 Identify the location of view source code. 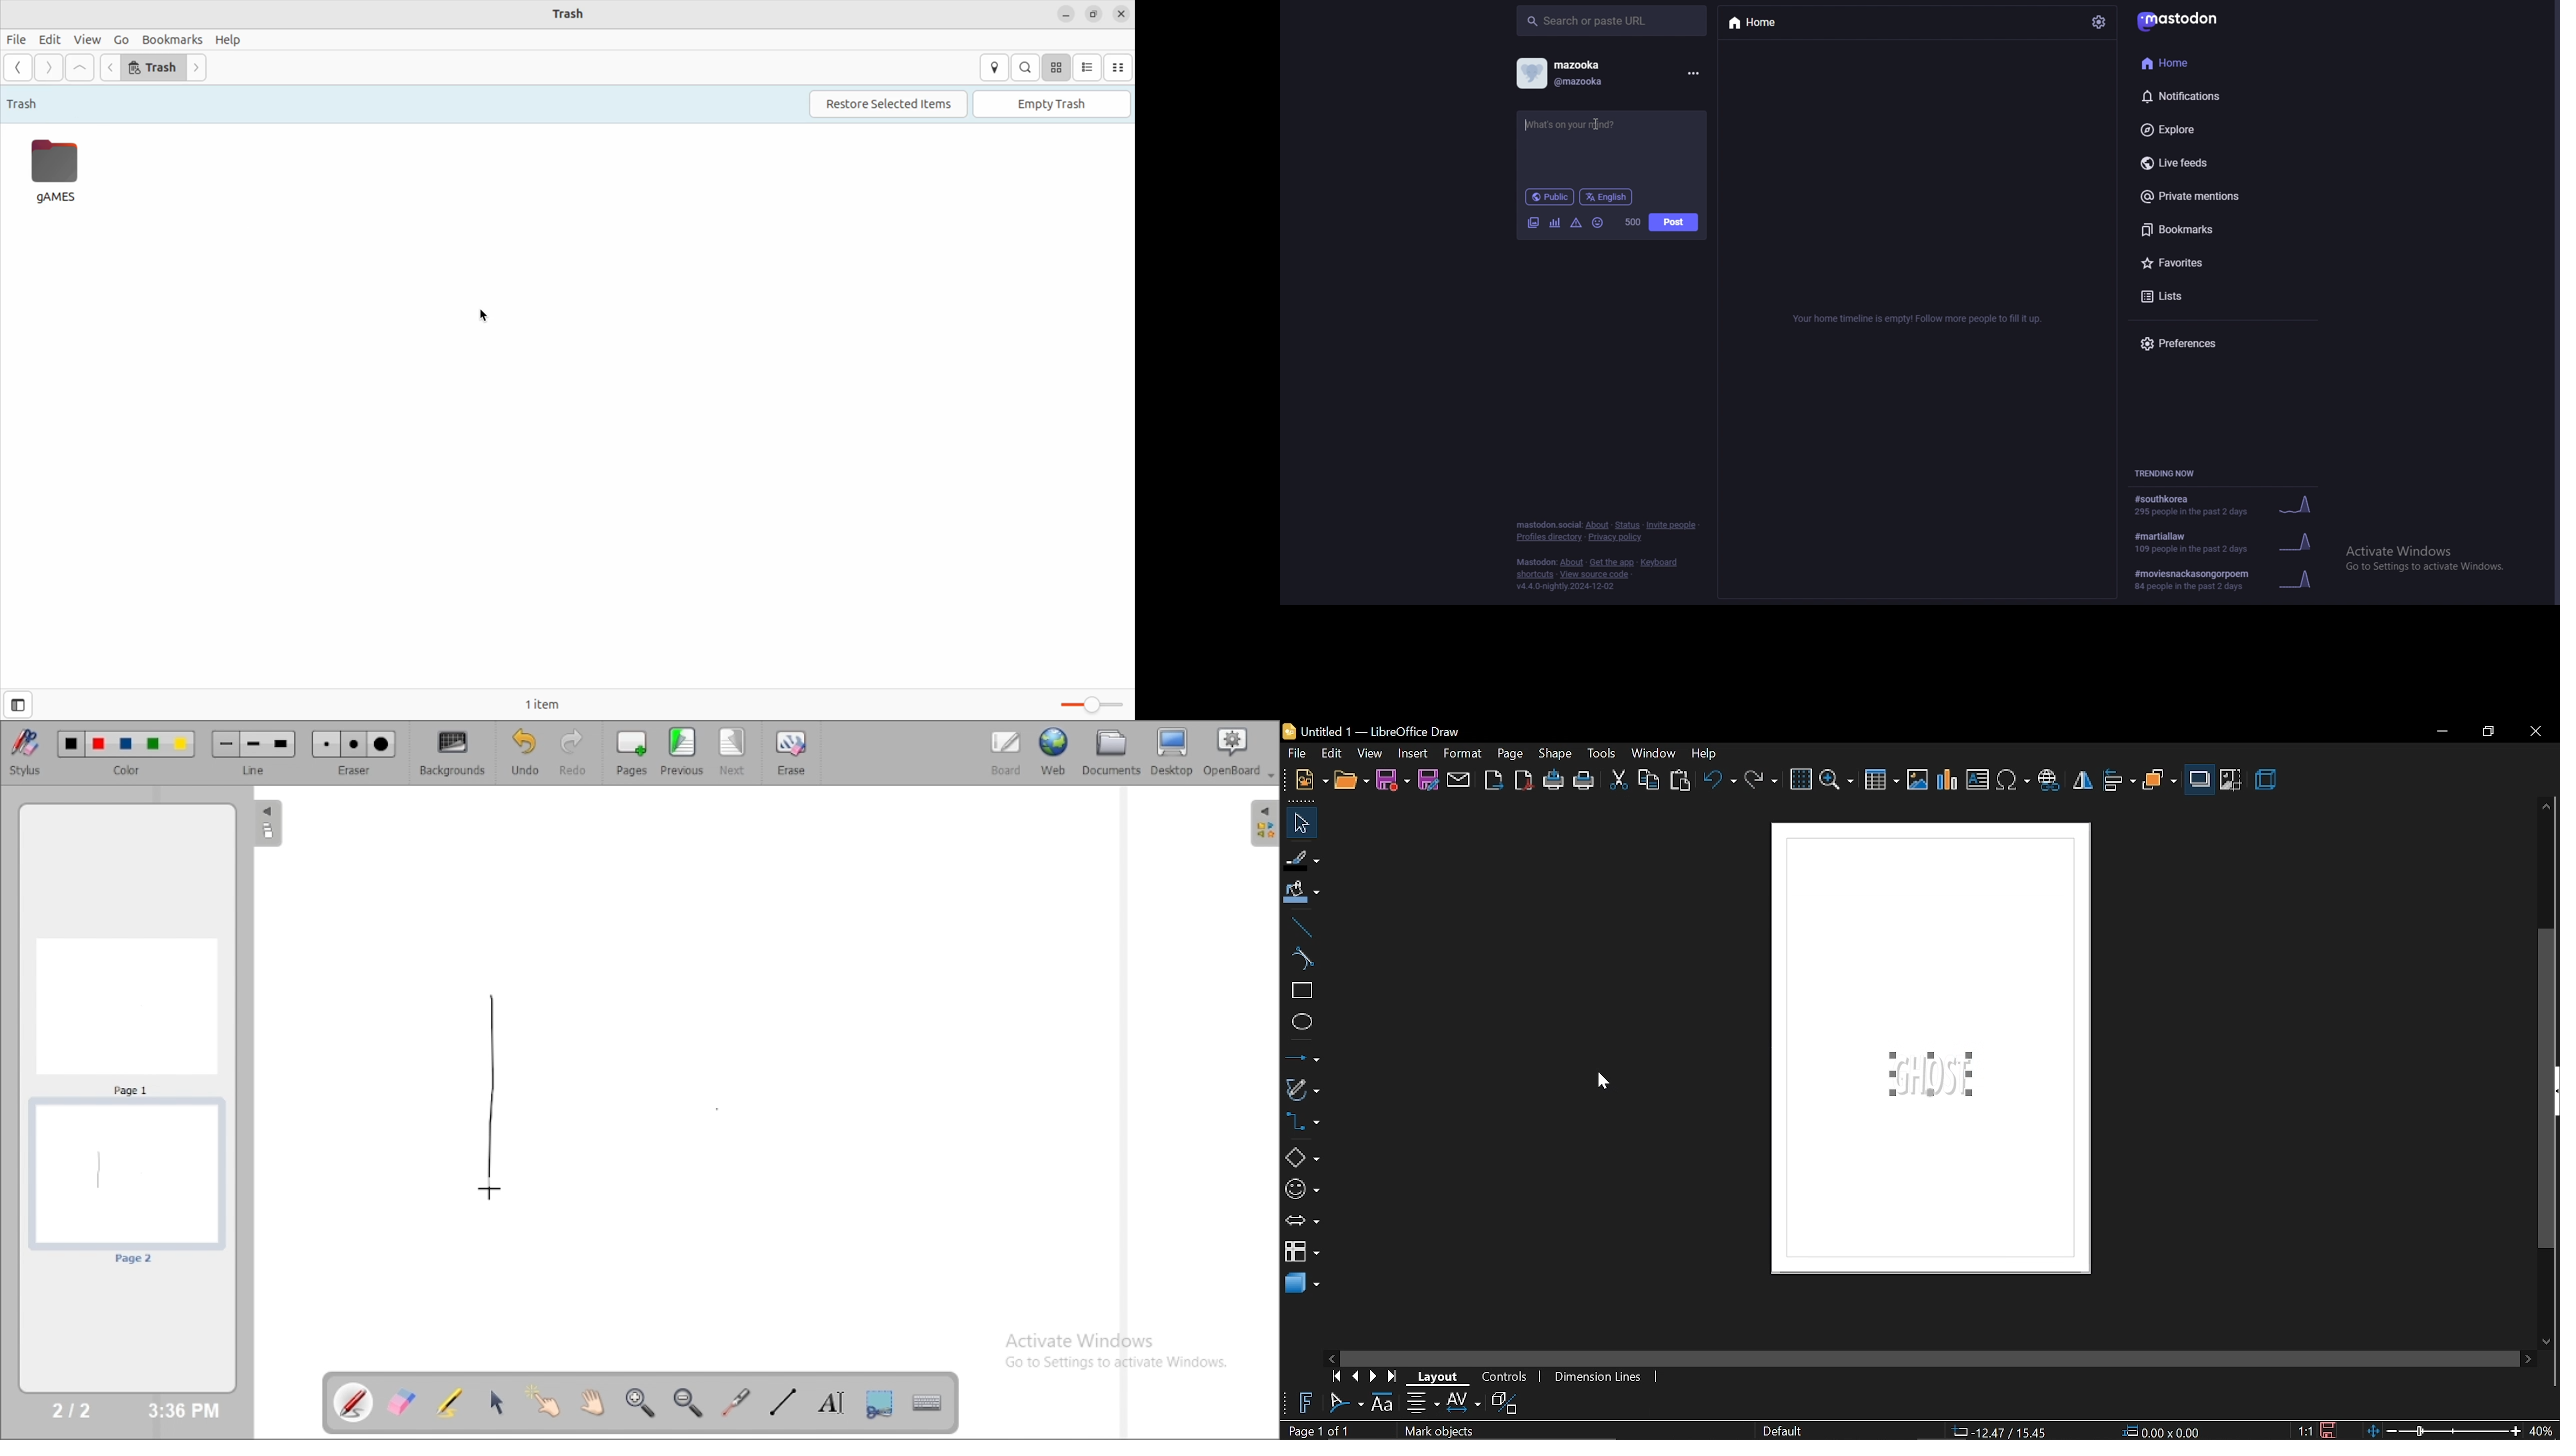
(1595, 575).